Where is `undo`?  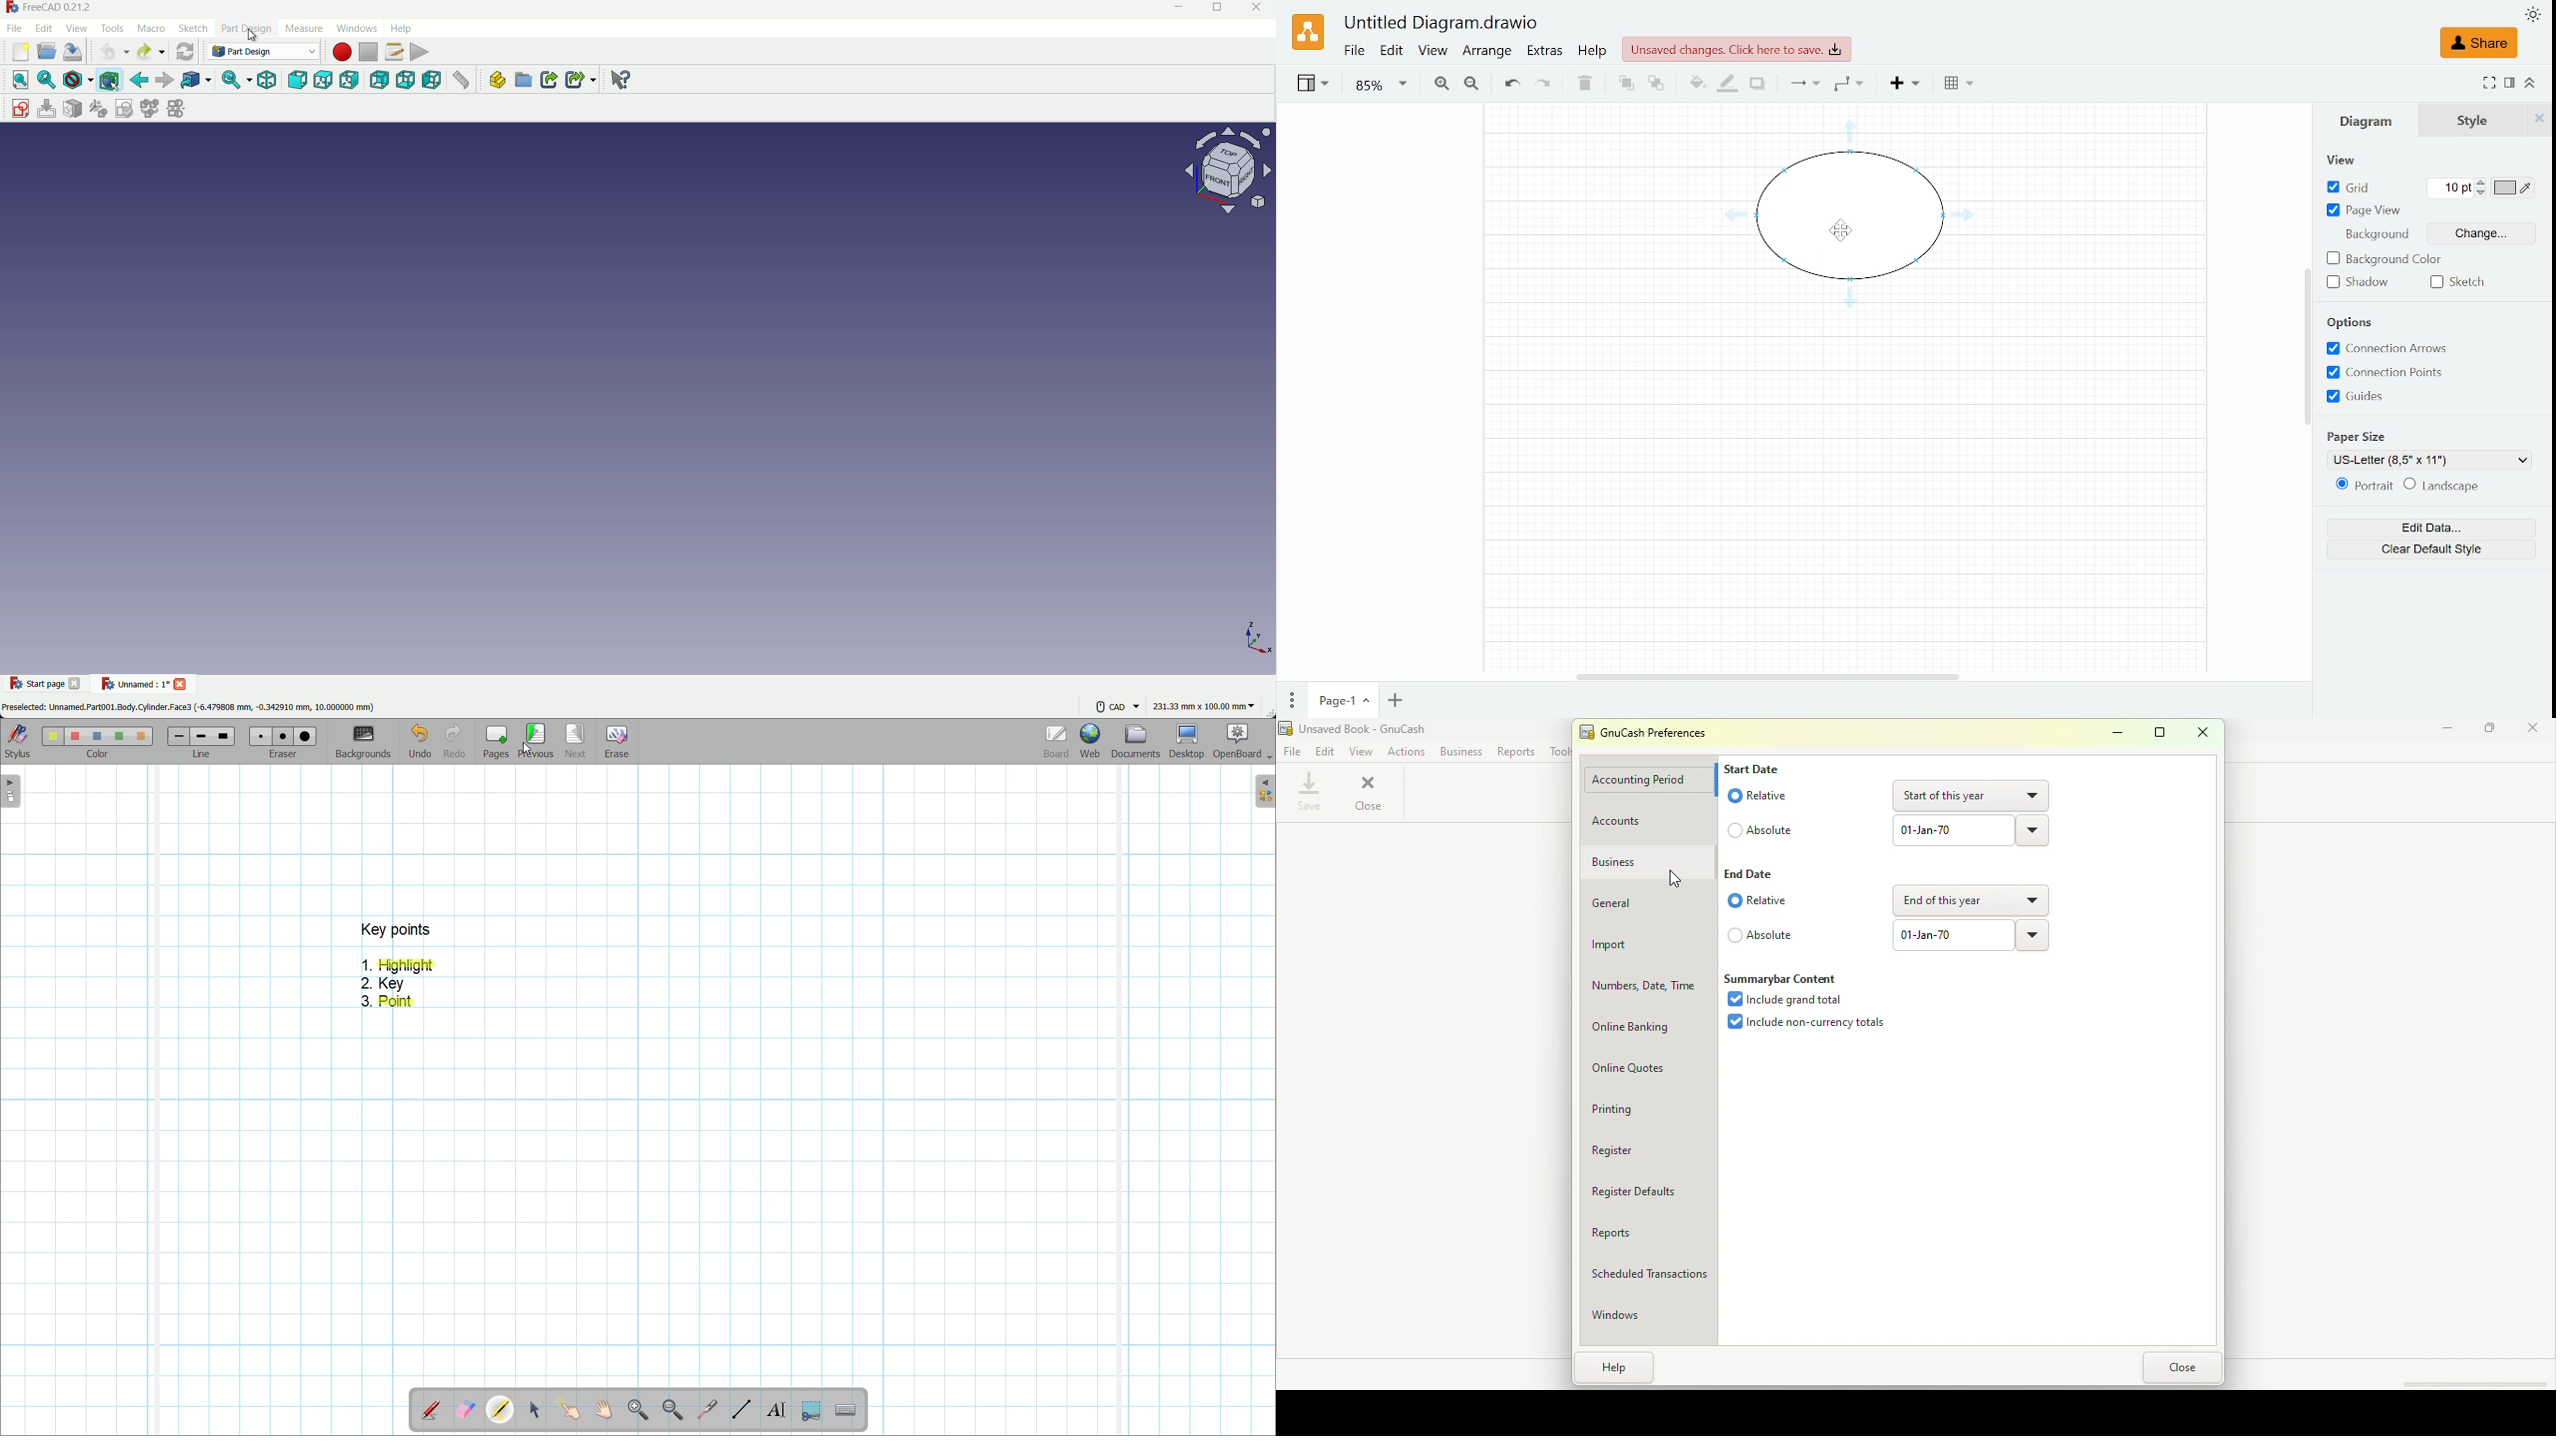 undo is located at coordinates (108, 53).